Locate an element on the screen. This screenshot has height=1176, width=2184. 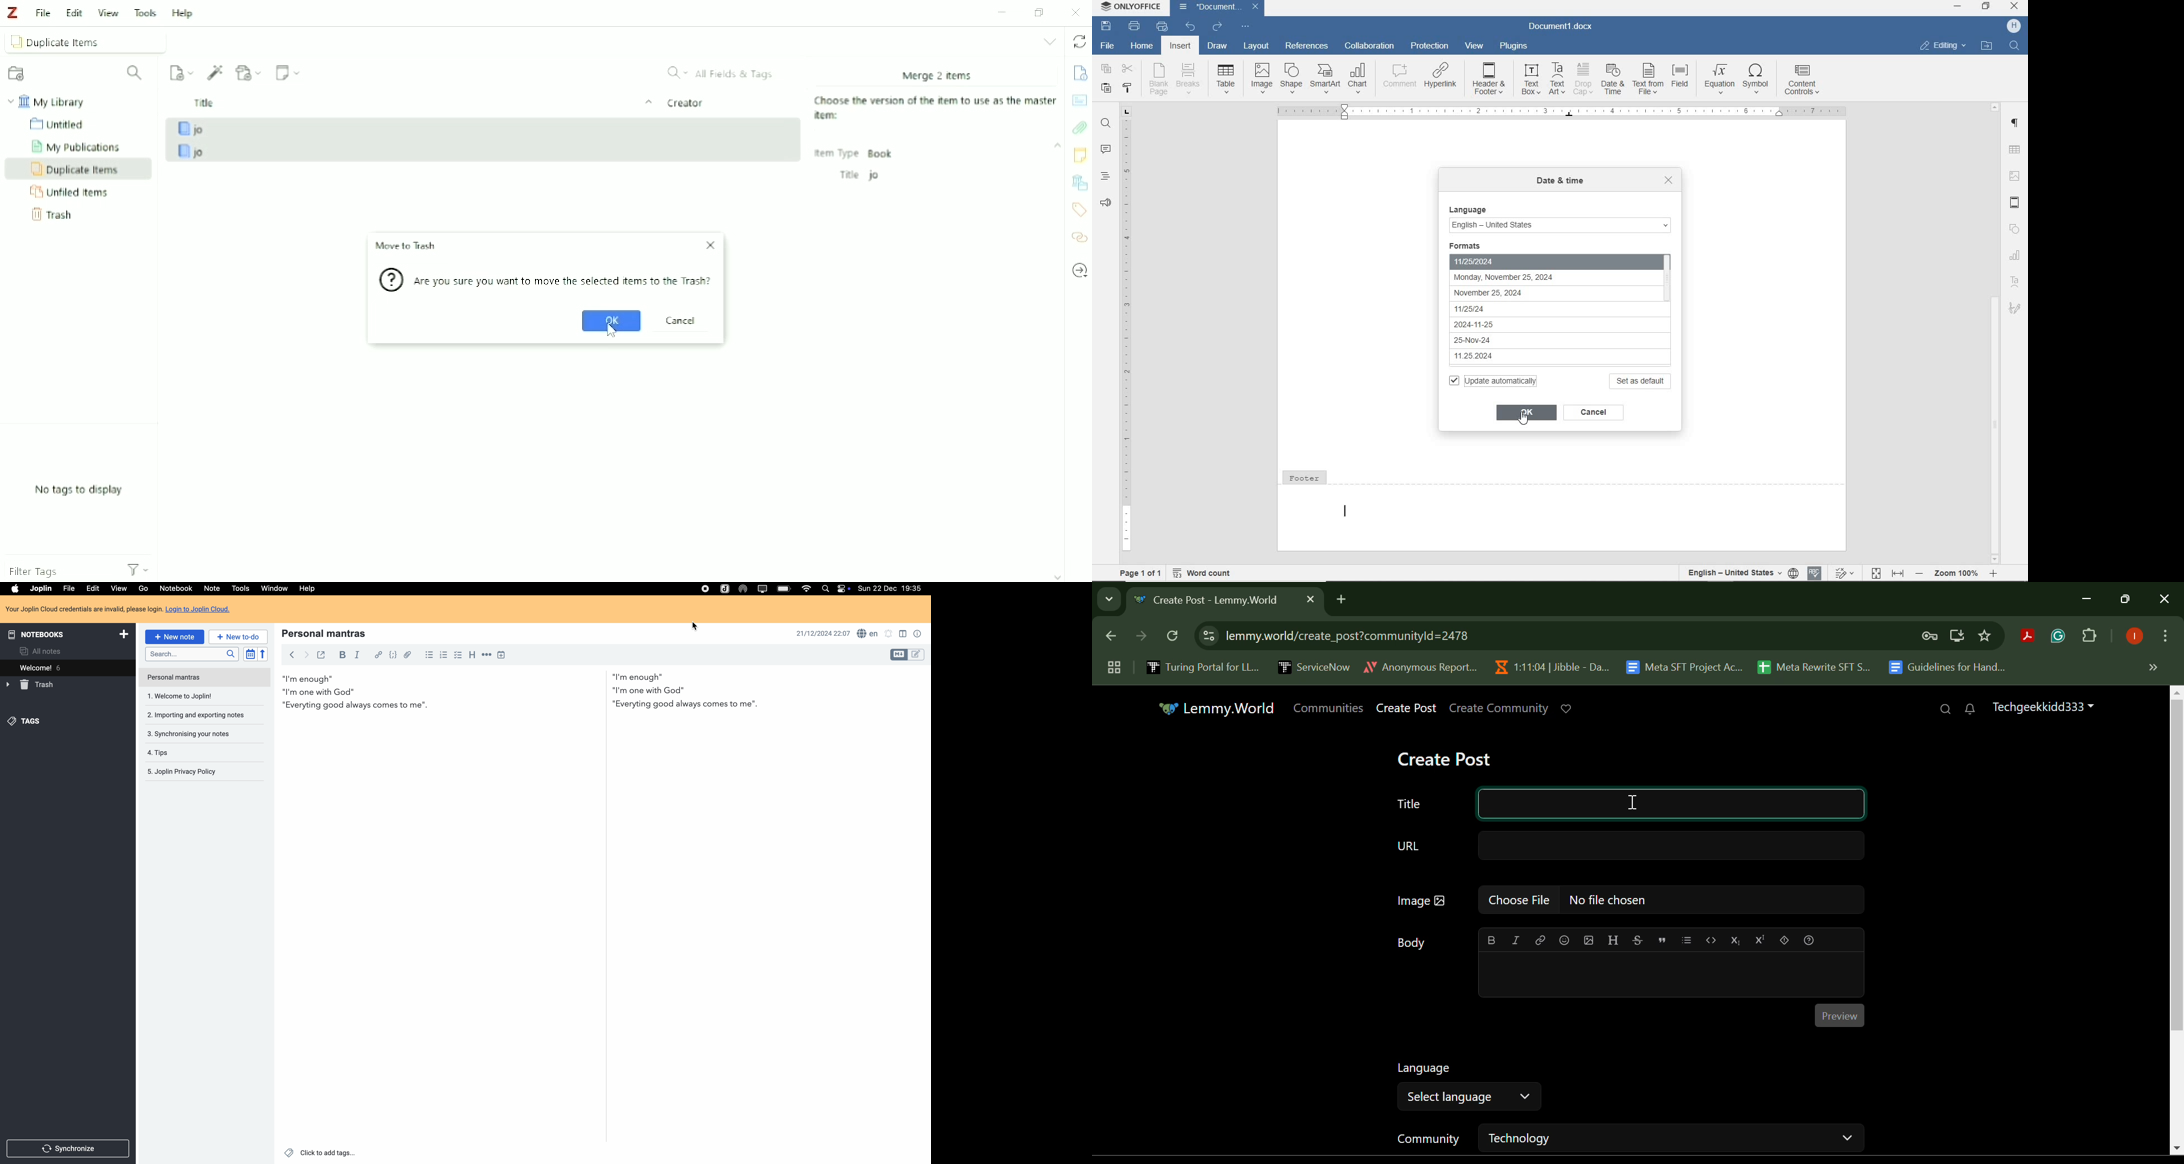
code is located at coordinates (394, 655).